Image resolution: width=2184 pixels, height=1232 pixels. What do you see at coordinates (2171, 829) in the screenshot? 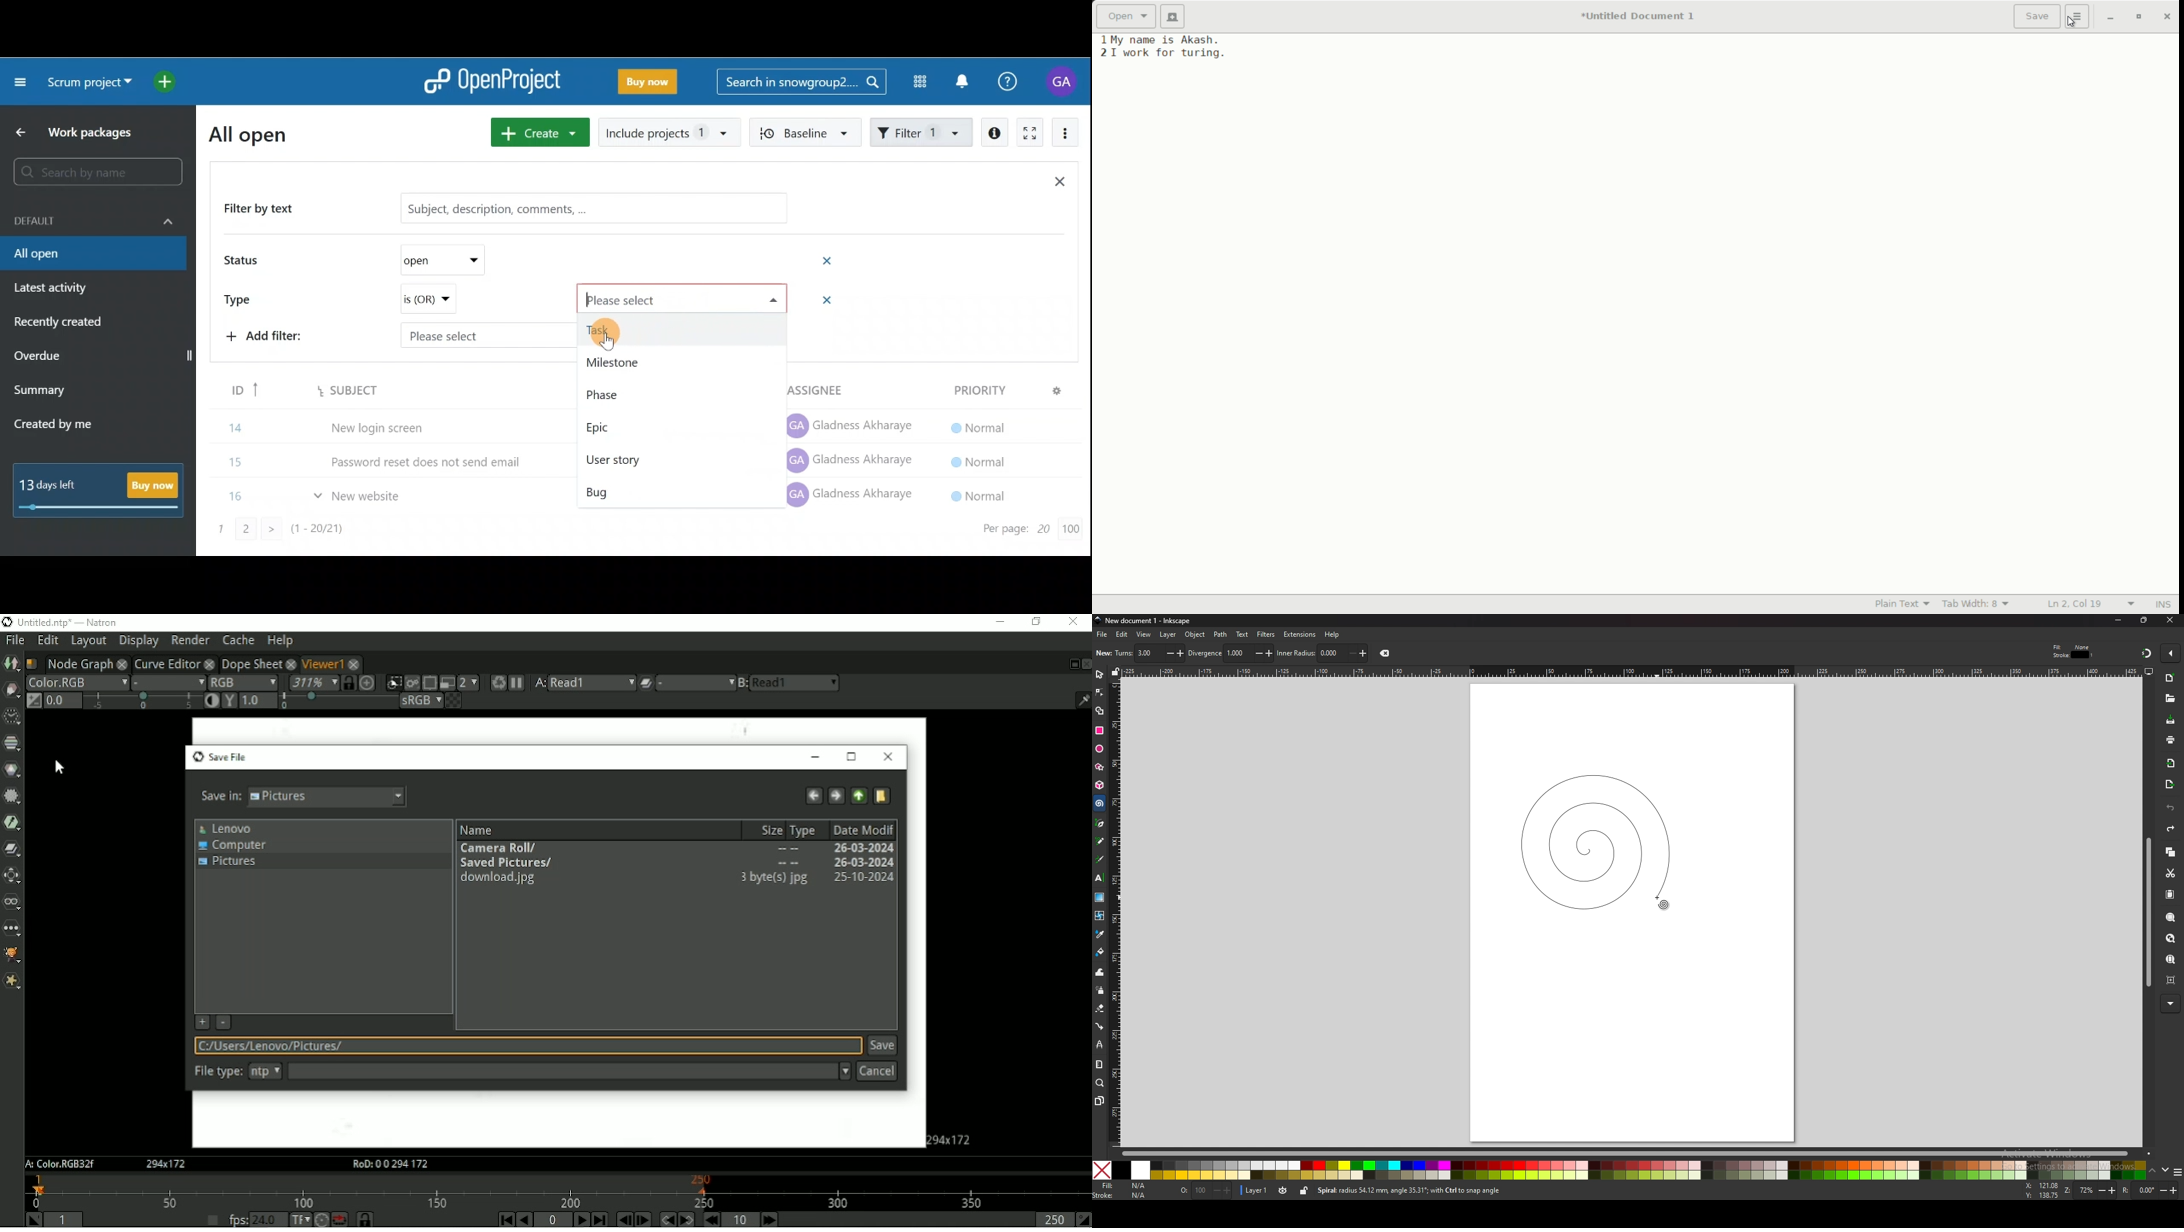
I see `redo` at bounding box center [2171, 829].